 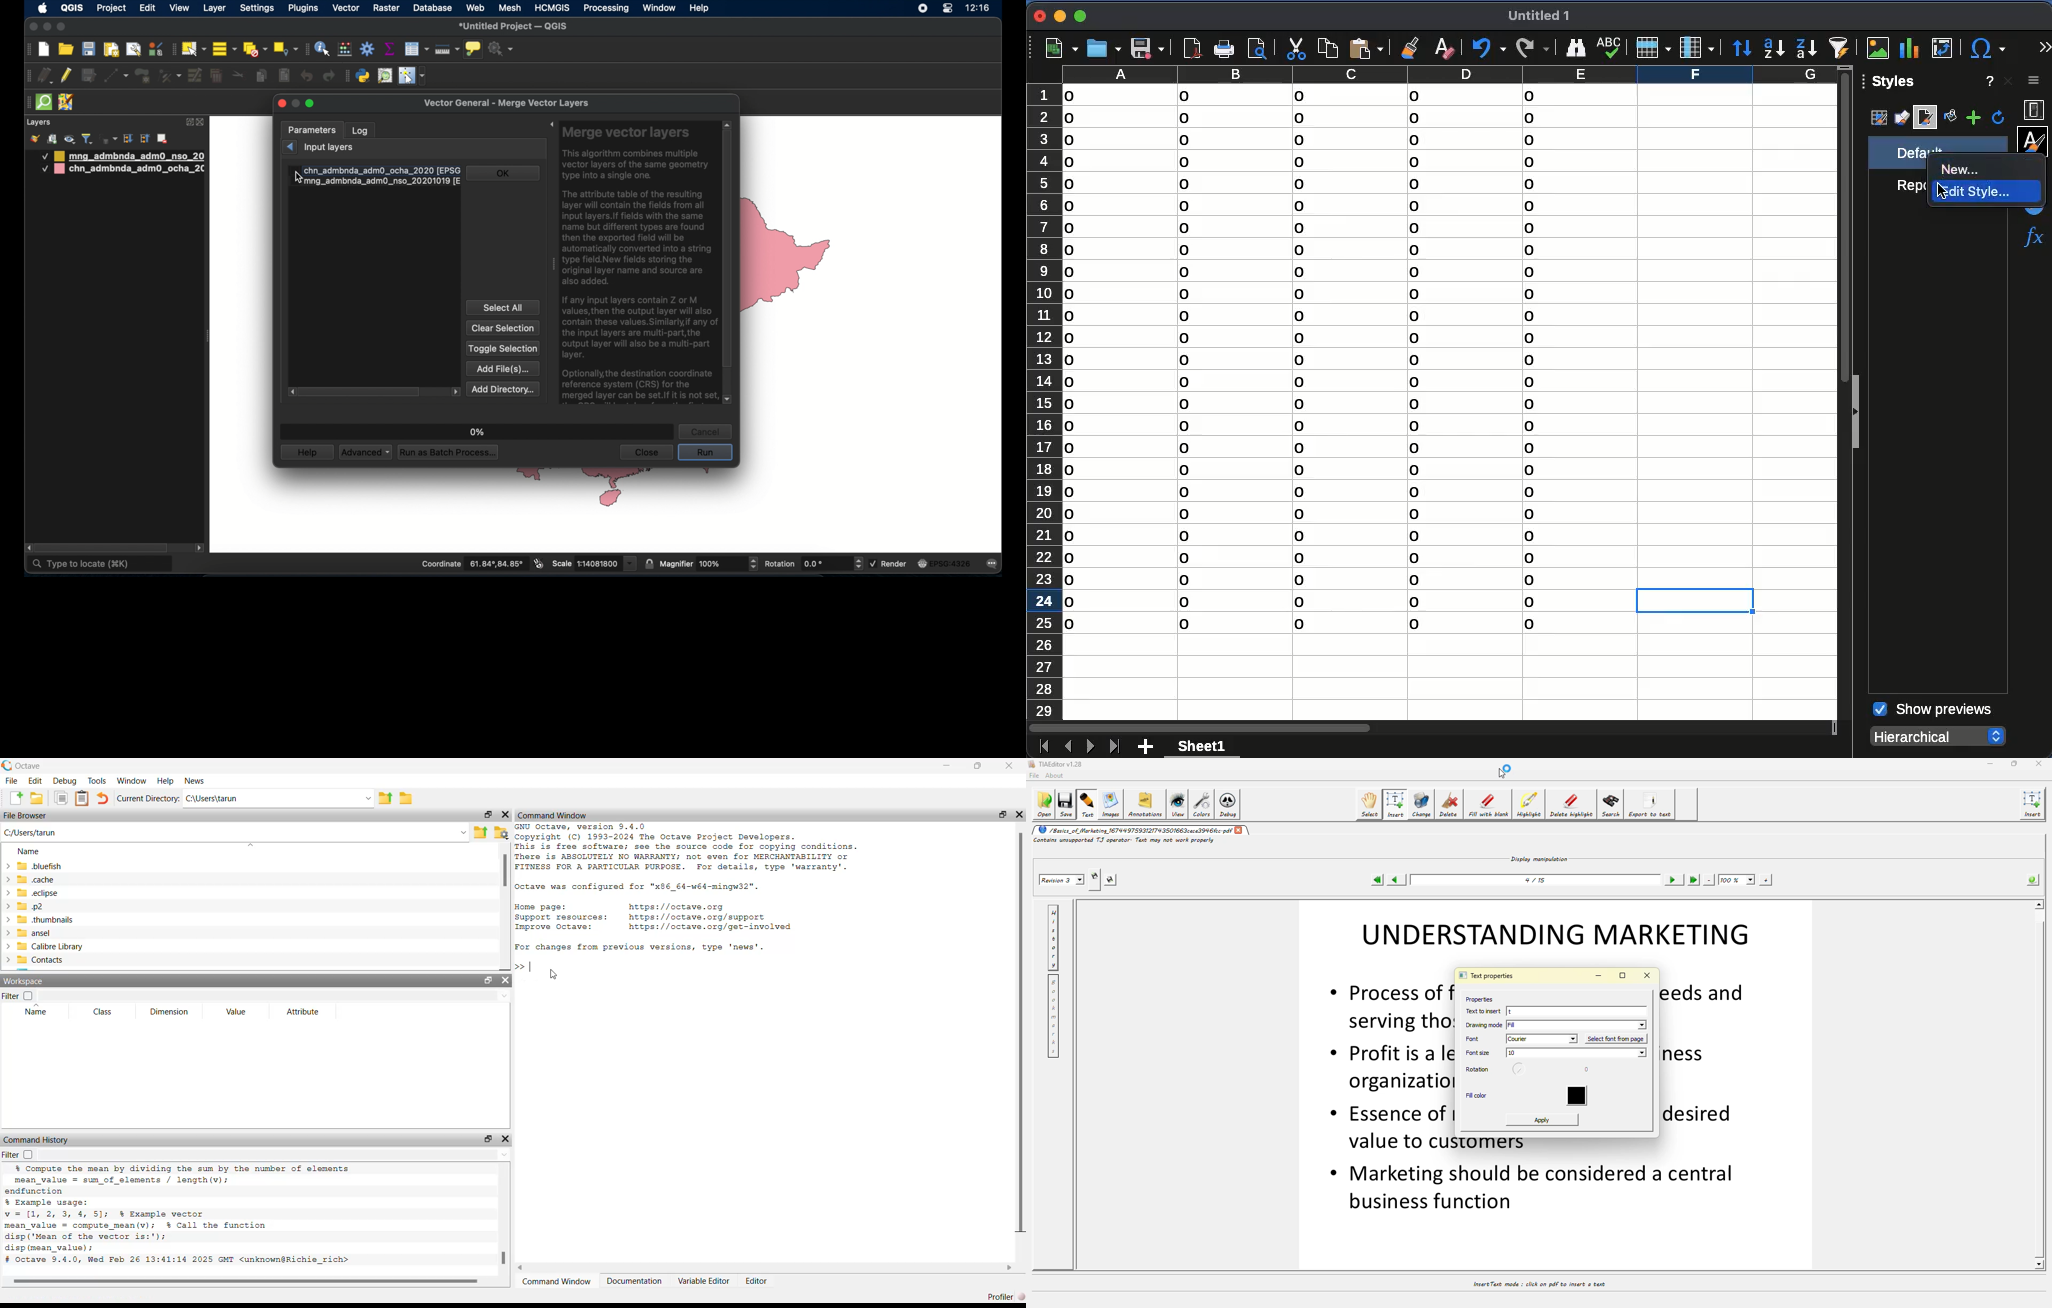 I want to click on tools, so click(x=98, y=780).